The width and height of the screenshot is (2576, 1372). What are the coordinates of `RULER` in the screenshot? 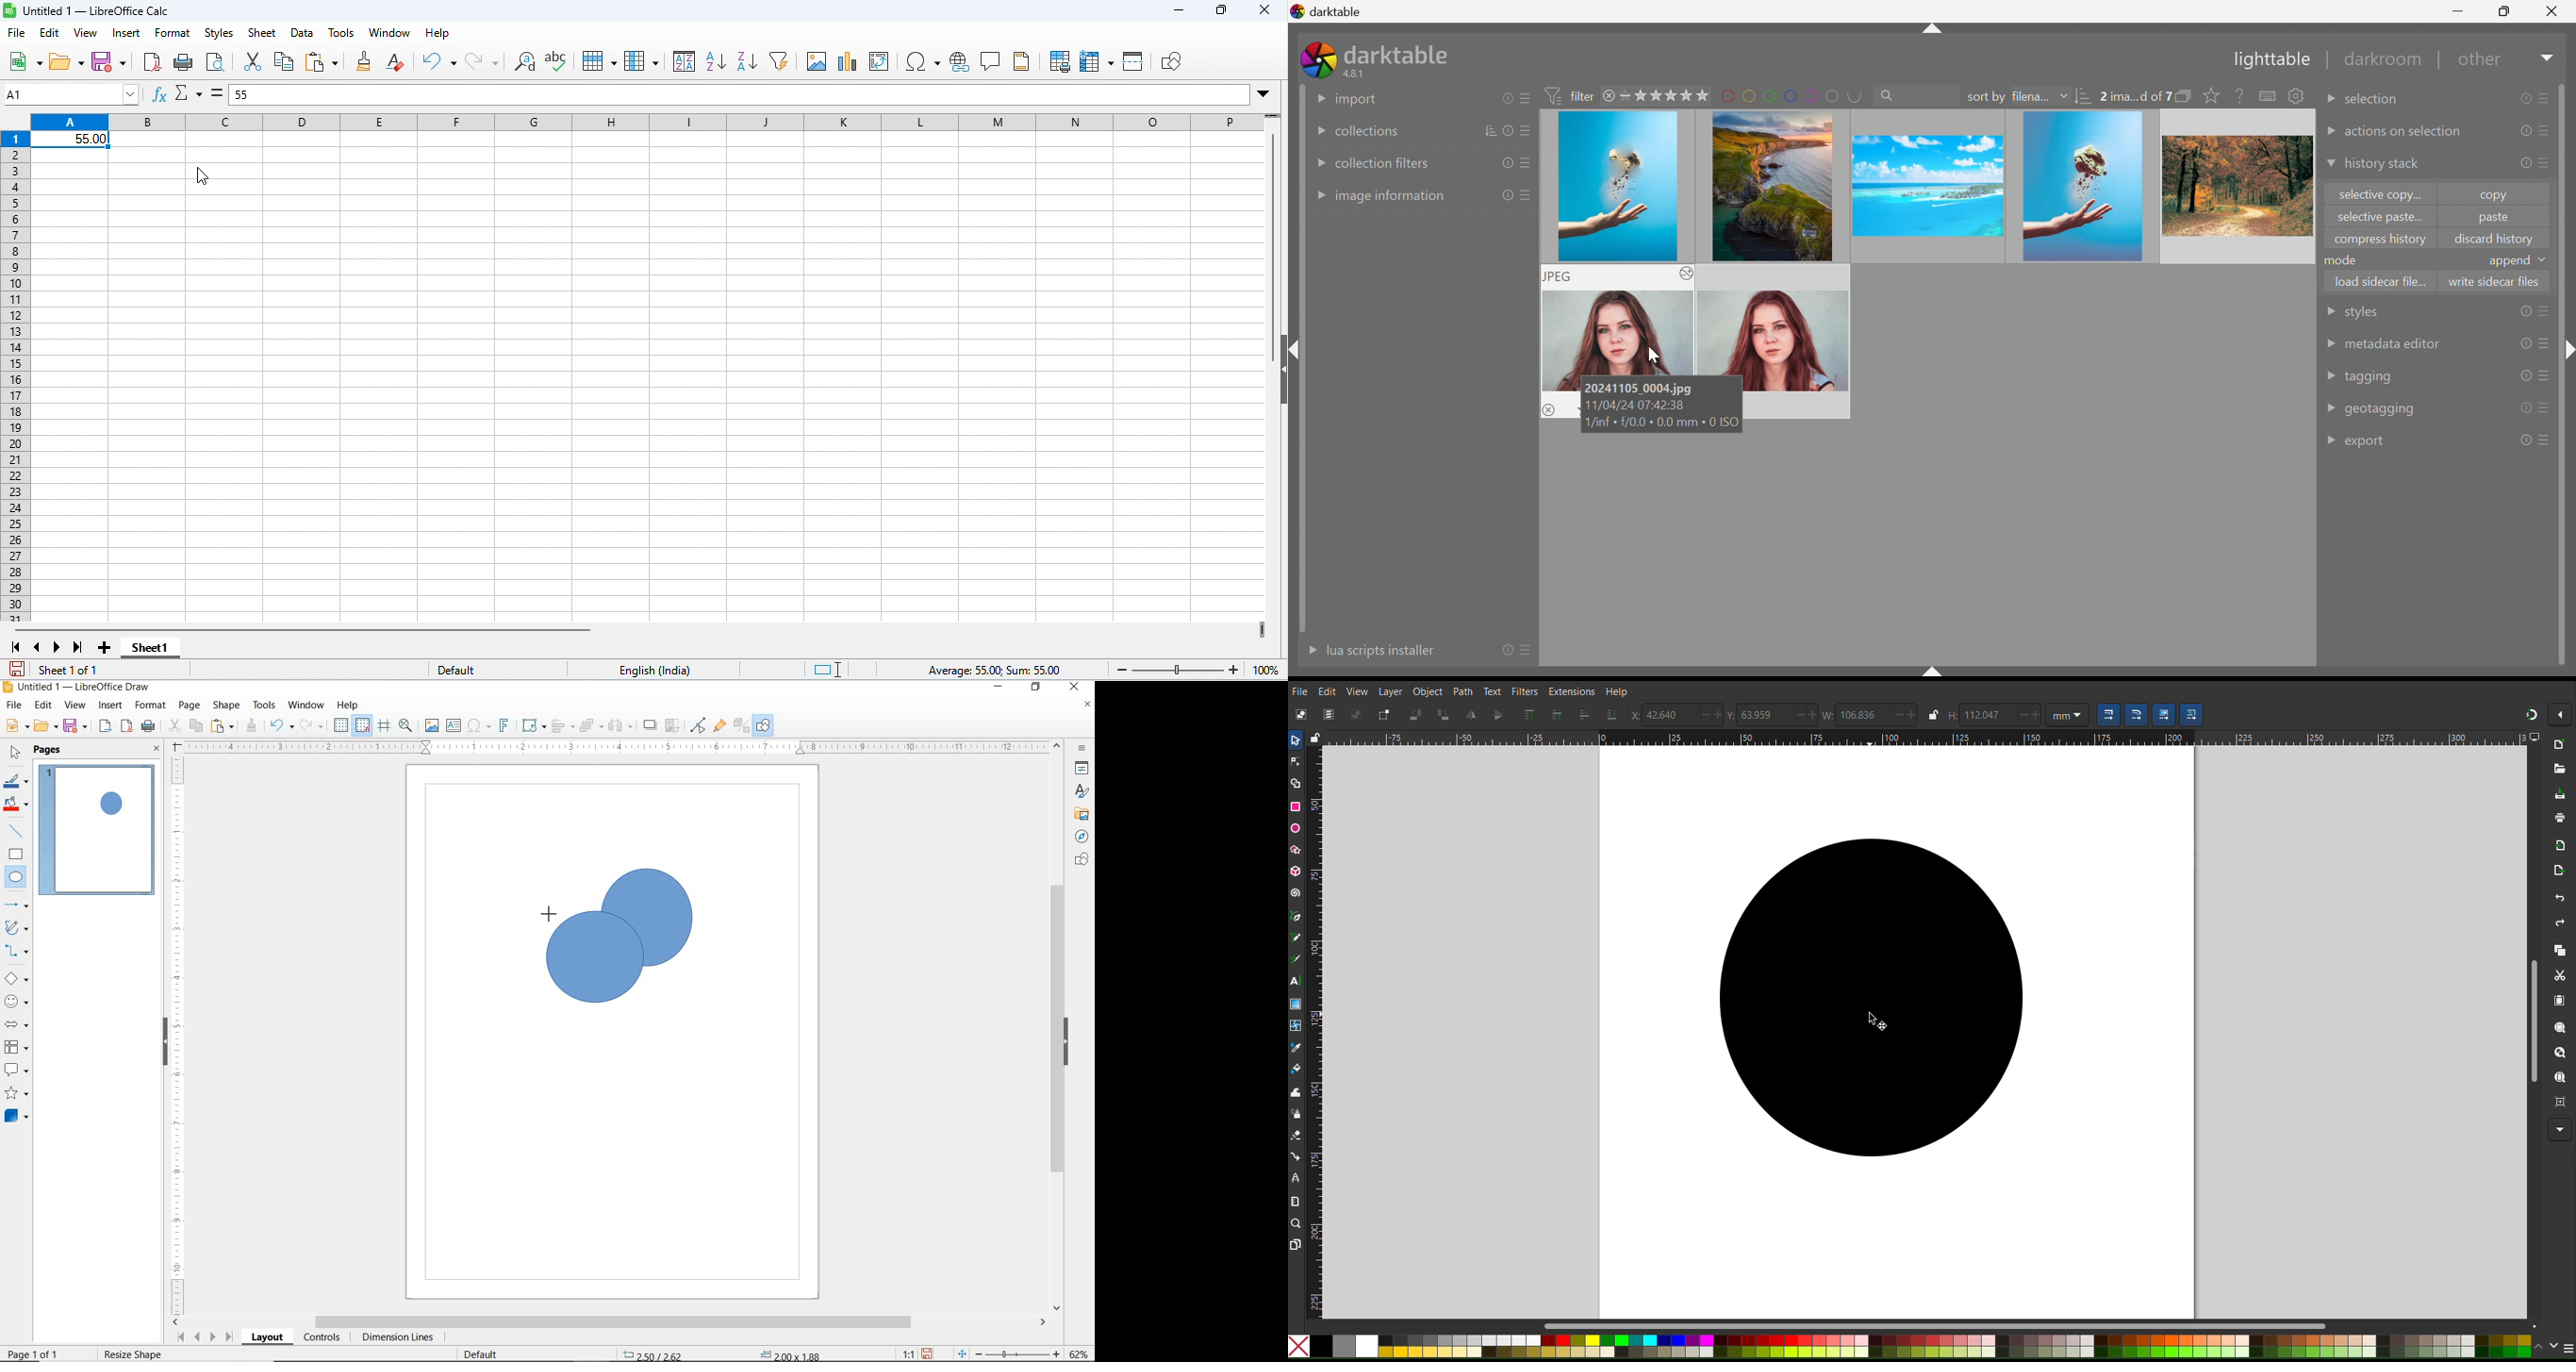 It's located at (179, 1034).